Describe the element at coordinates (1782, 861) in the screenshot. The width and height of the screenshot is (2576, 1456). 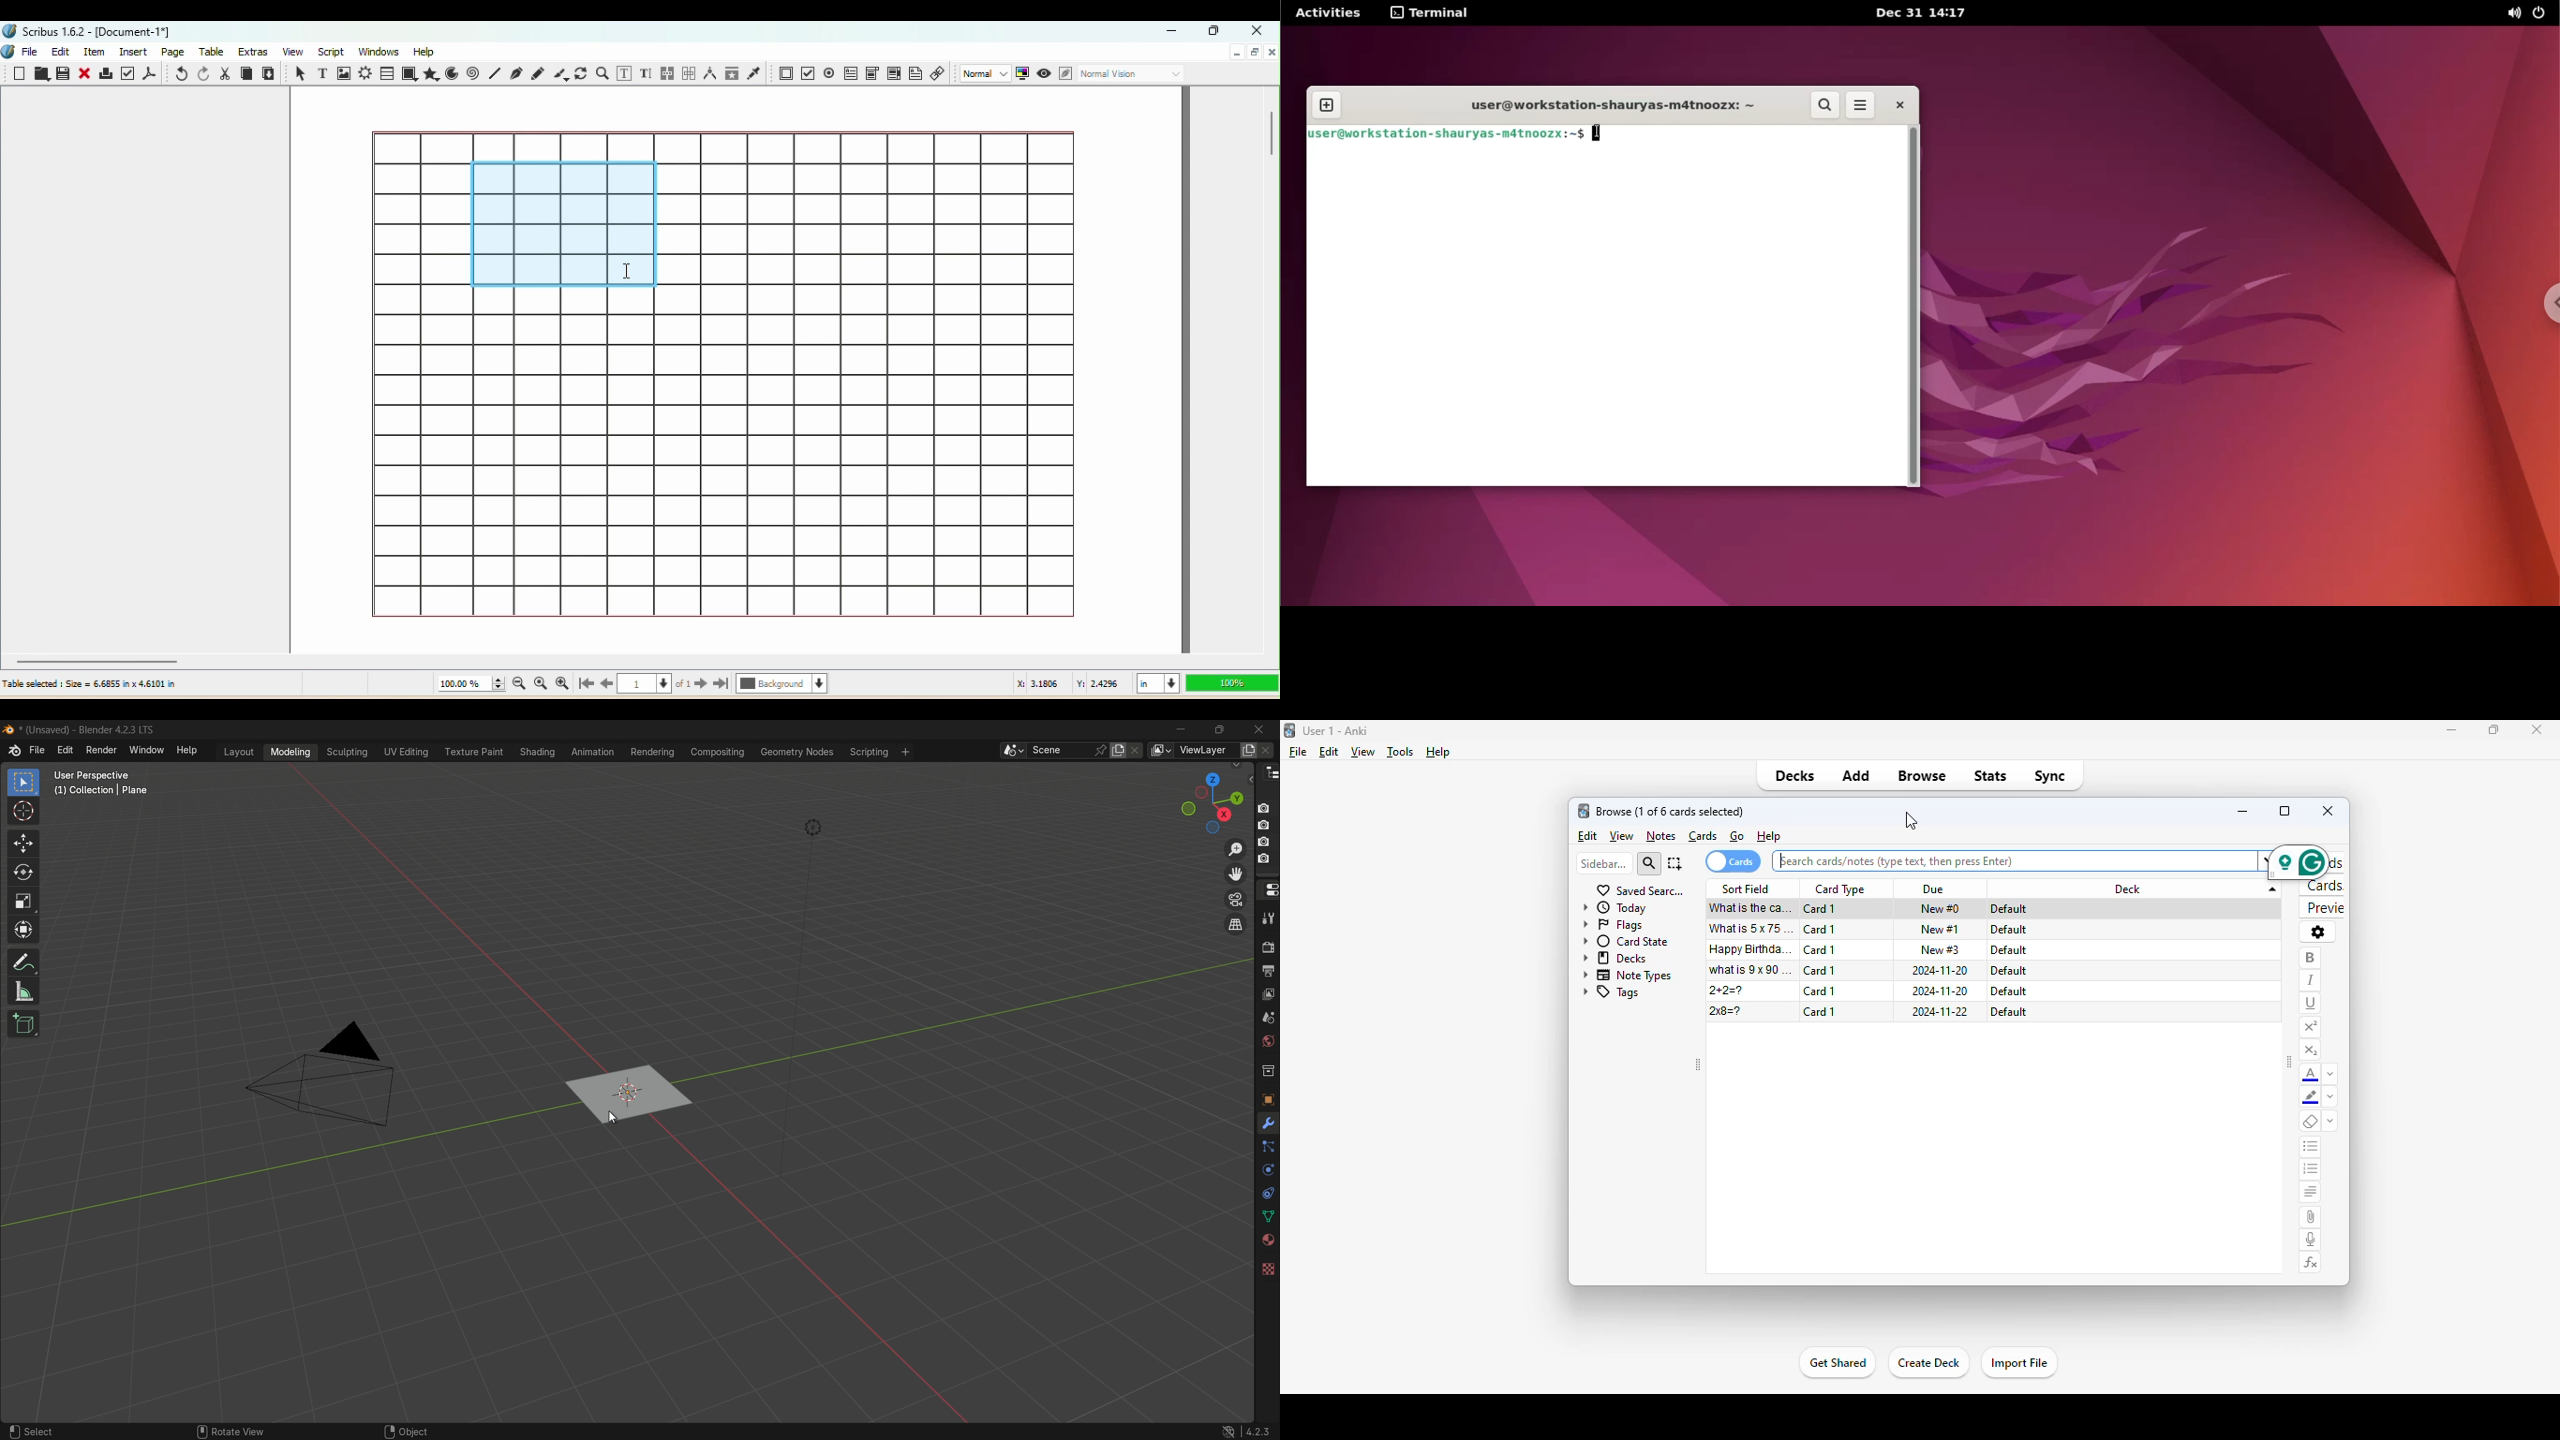
I see `typing` at that location.